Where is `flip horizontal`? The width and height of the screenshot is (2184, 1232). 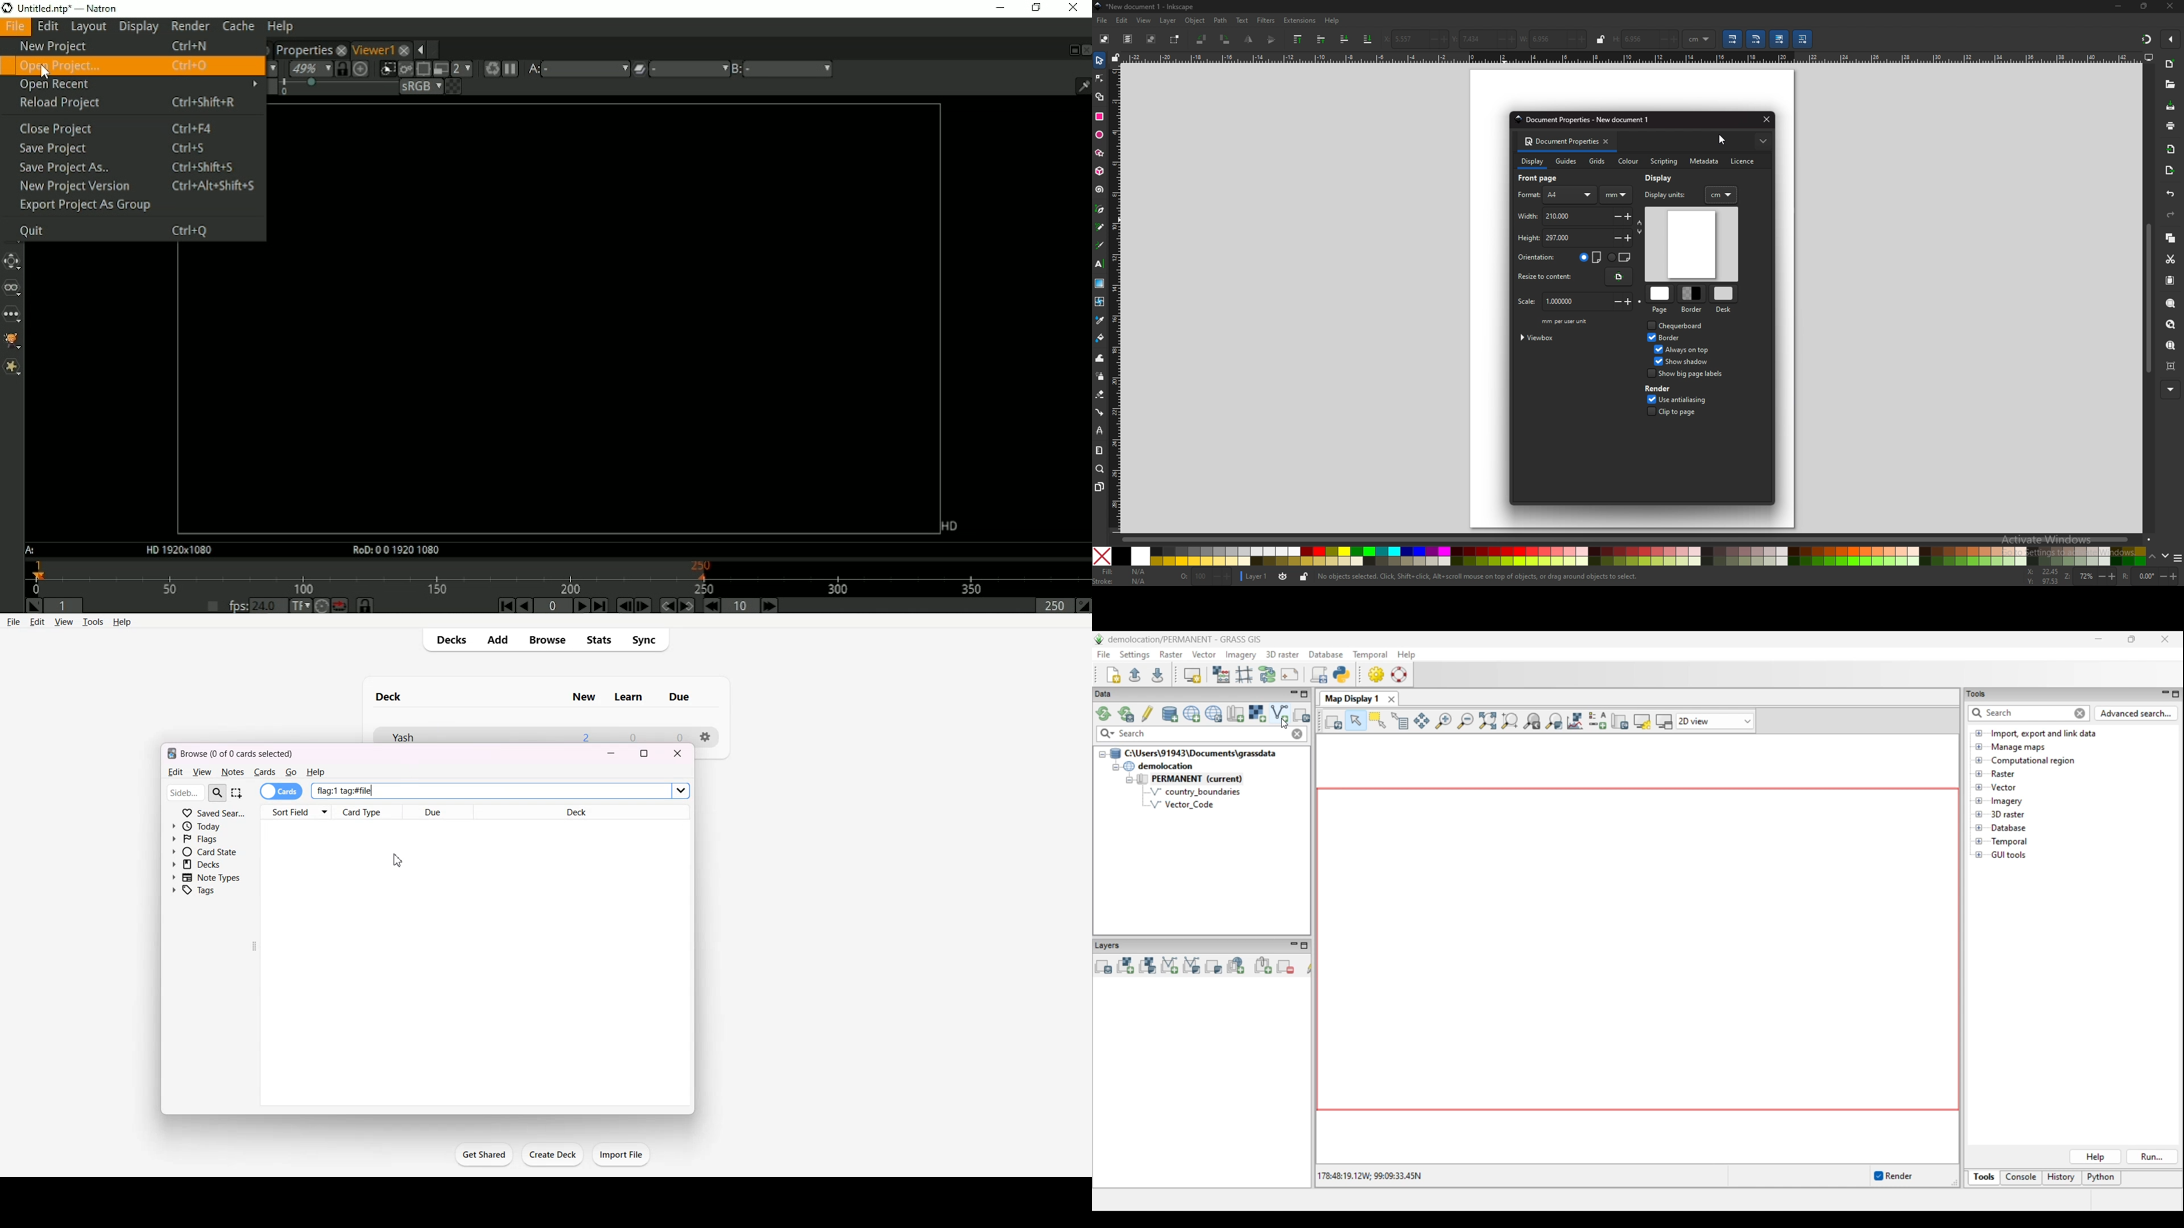 flip horizontal is located at coordinates (1249, 39).